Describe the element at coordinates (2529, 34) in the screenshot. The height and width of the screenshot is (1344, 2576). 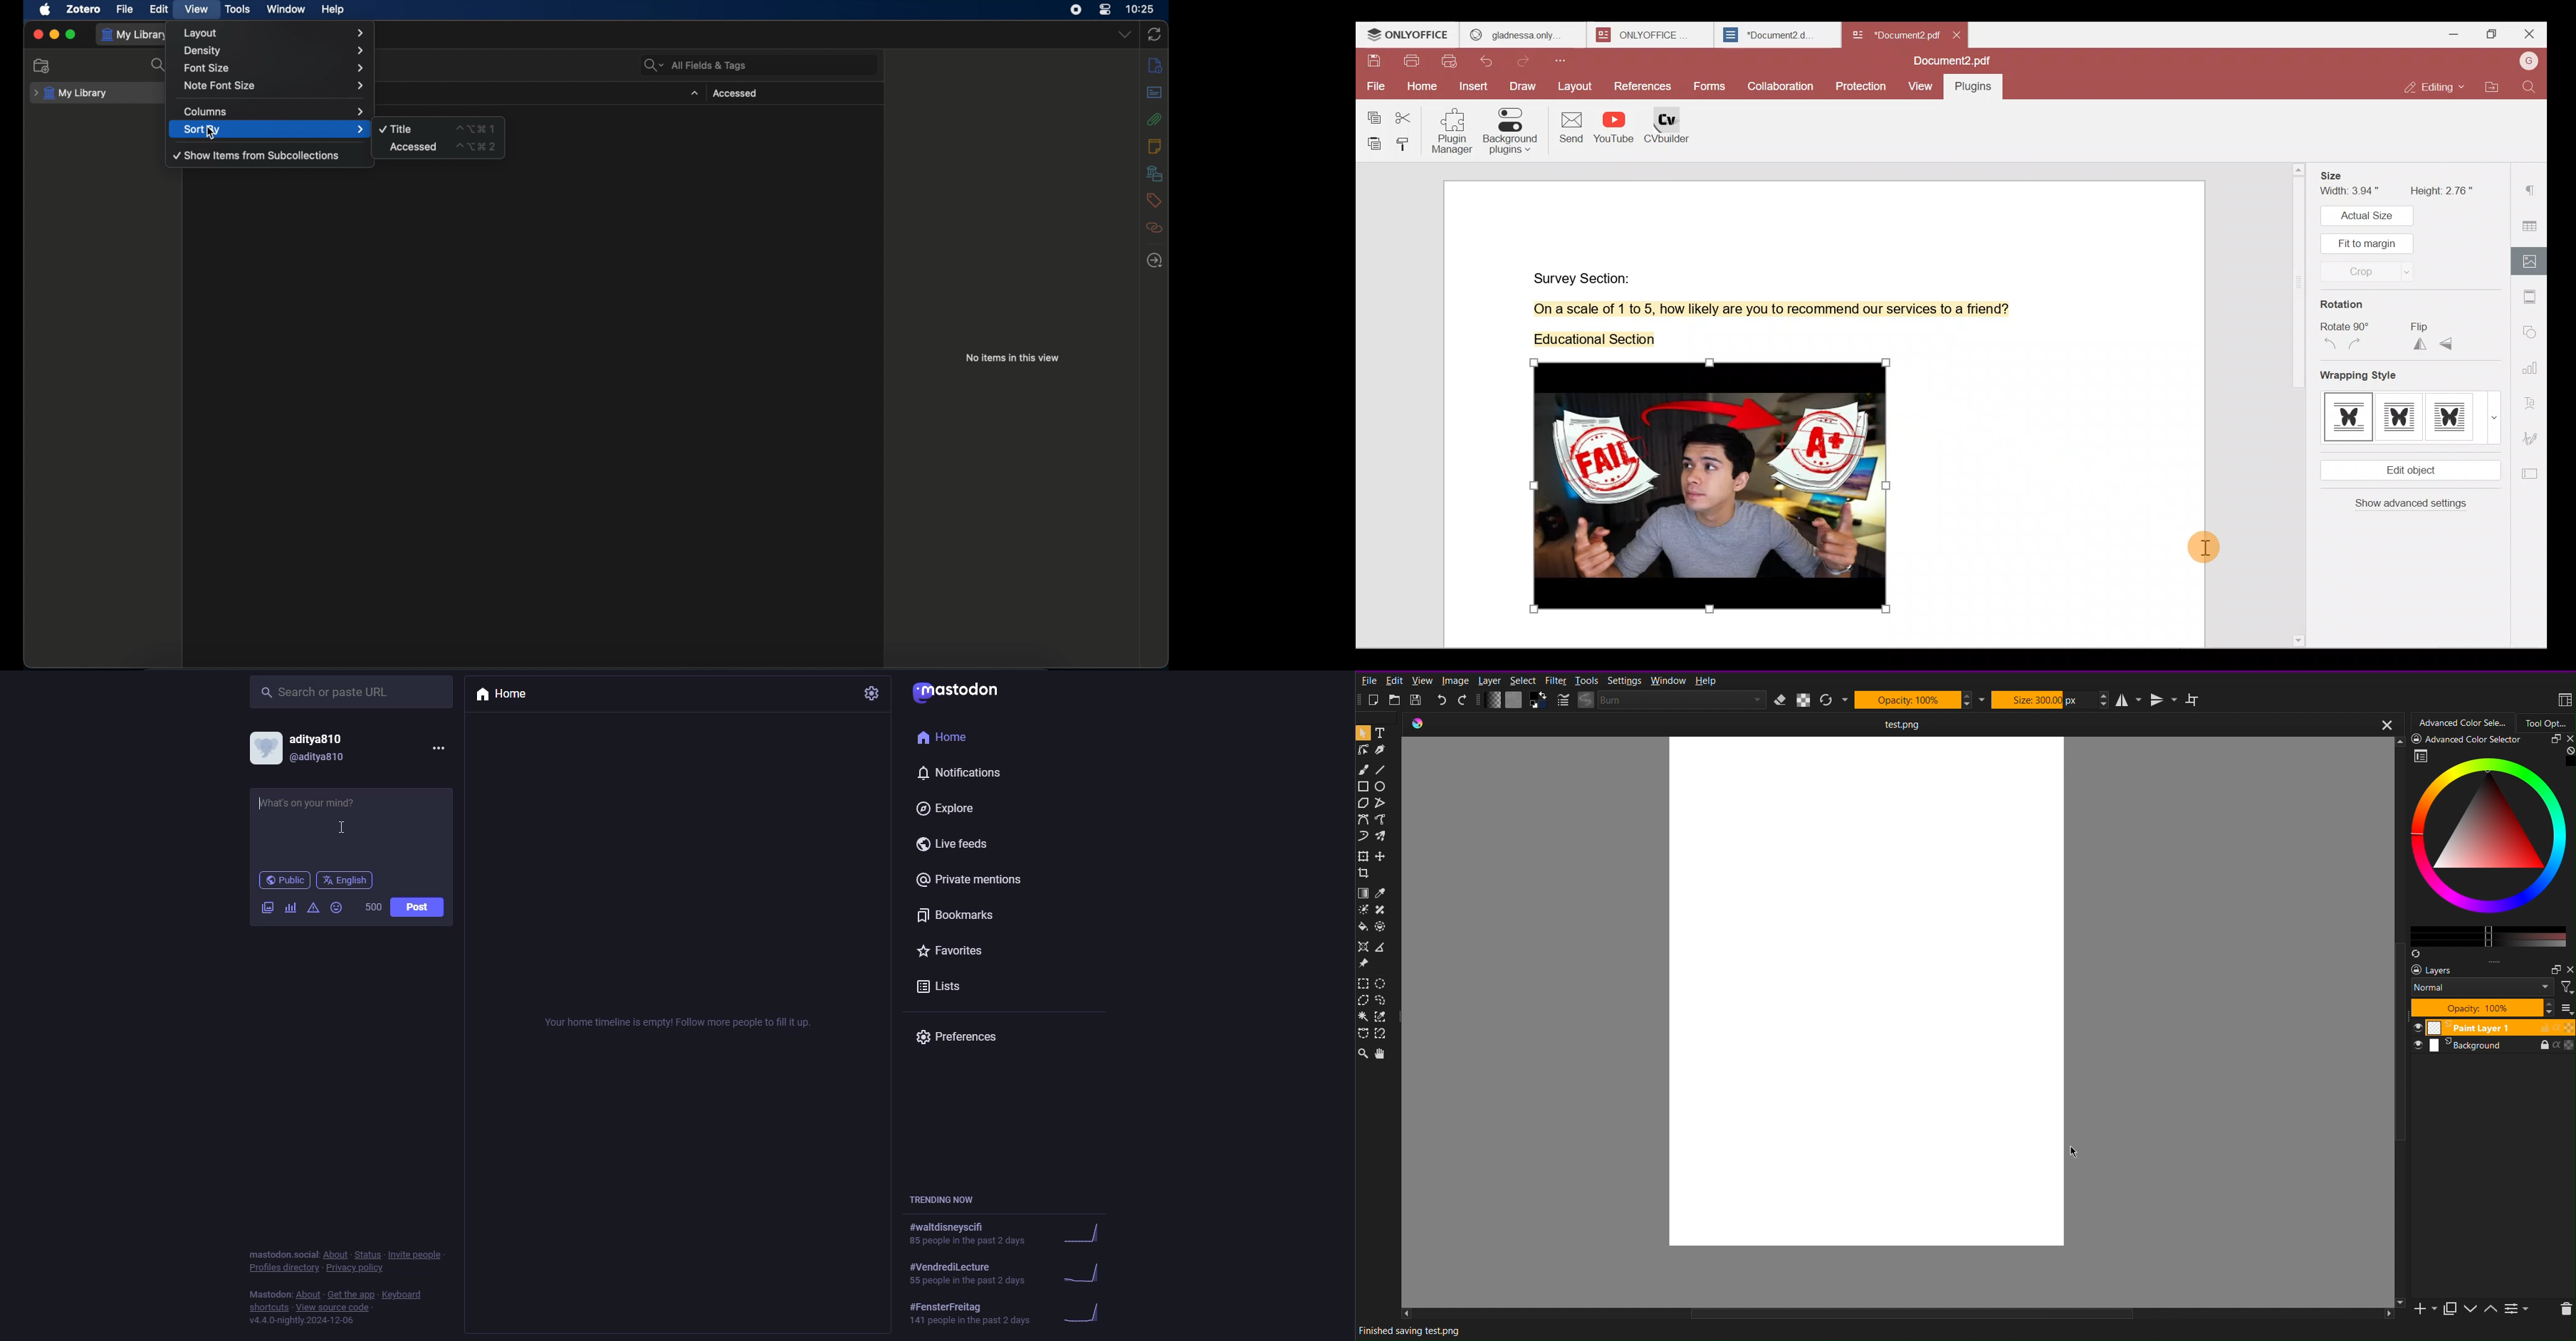
I see `Close` at that location.